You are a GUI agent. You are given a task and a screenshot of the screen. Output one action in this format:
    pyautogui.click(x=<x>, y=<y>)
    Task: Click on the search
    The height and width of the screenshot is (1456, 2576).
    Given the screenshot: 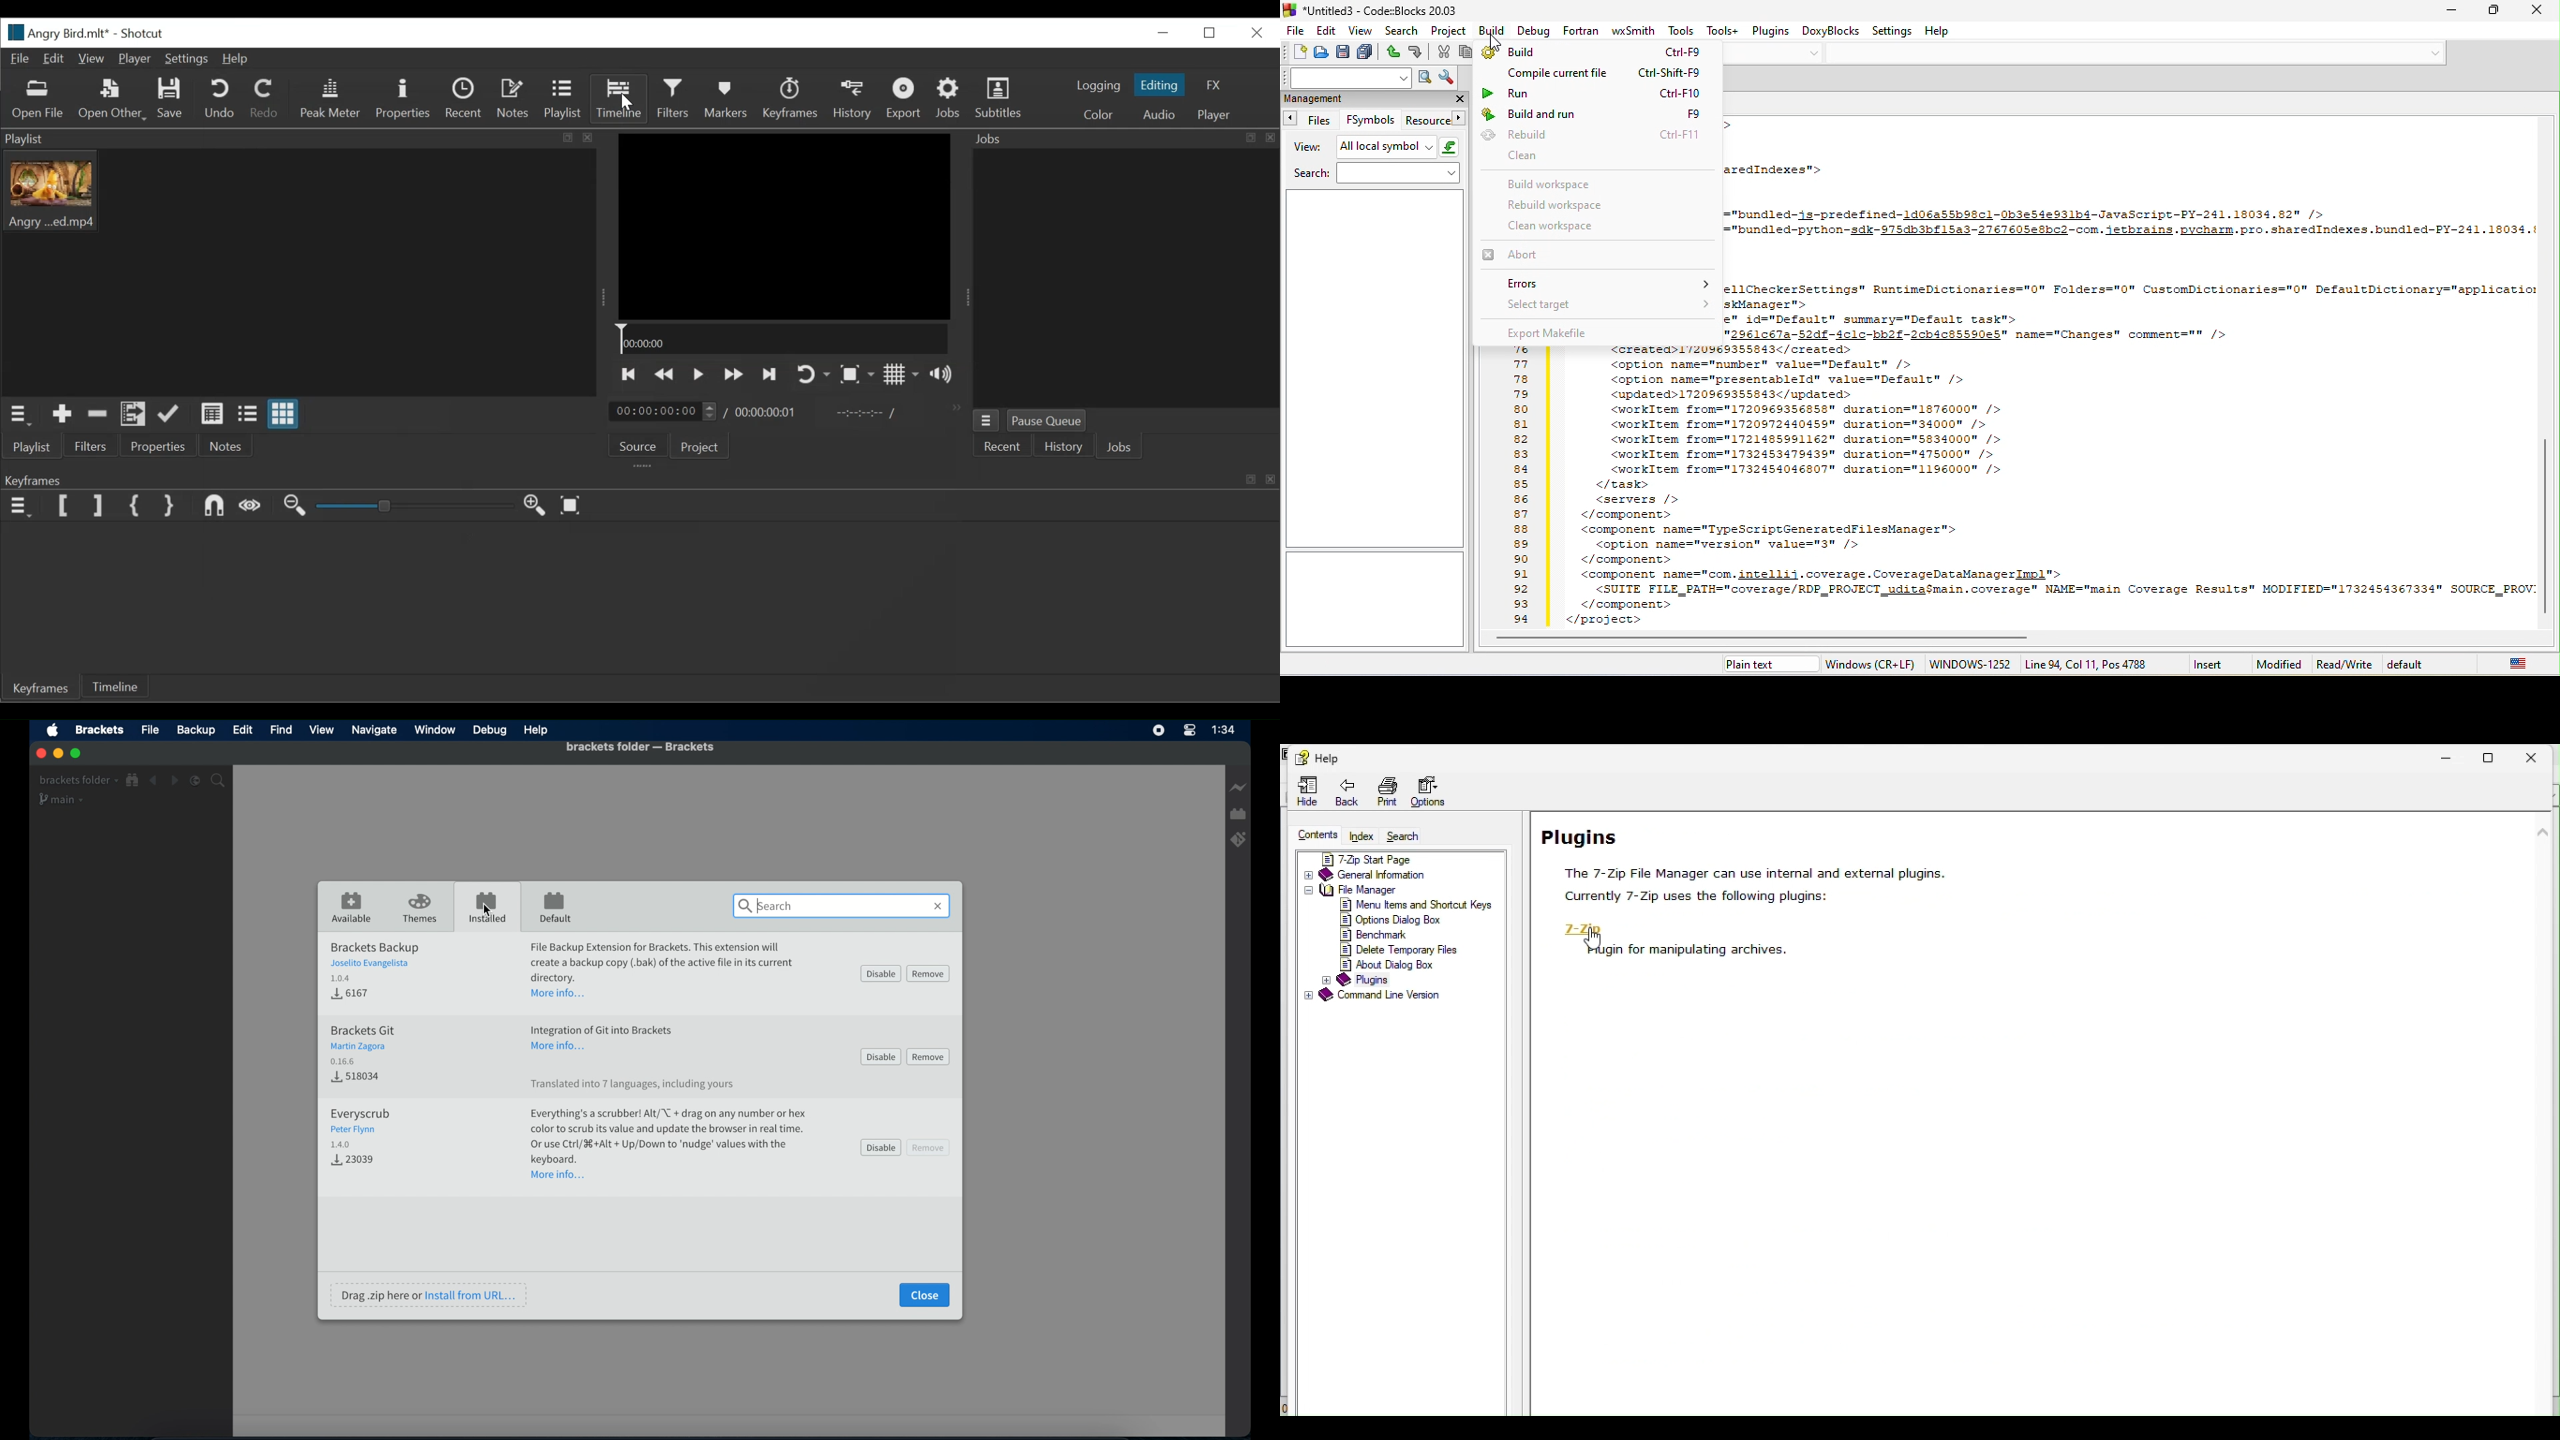 What is the action you would take?
    pyautogui.click(x=1403, y=32)
    